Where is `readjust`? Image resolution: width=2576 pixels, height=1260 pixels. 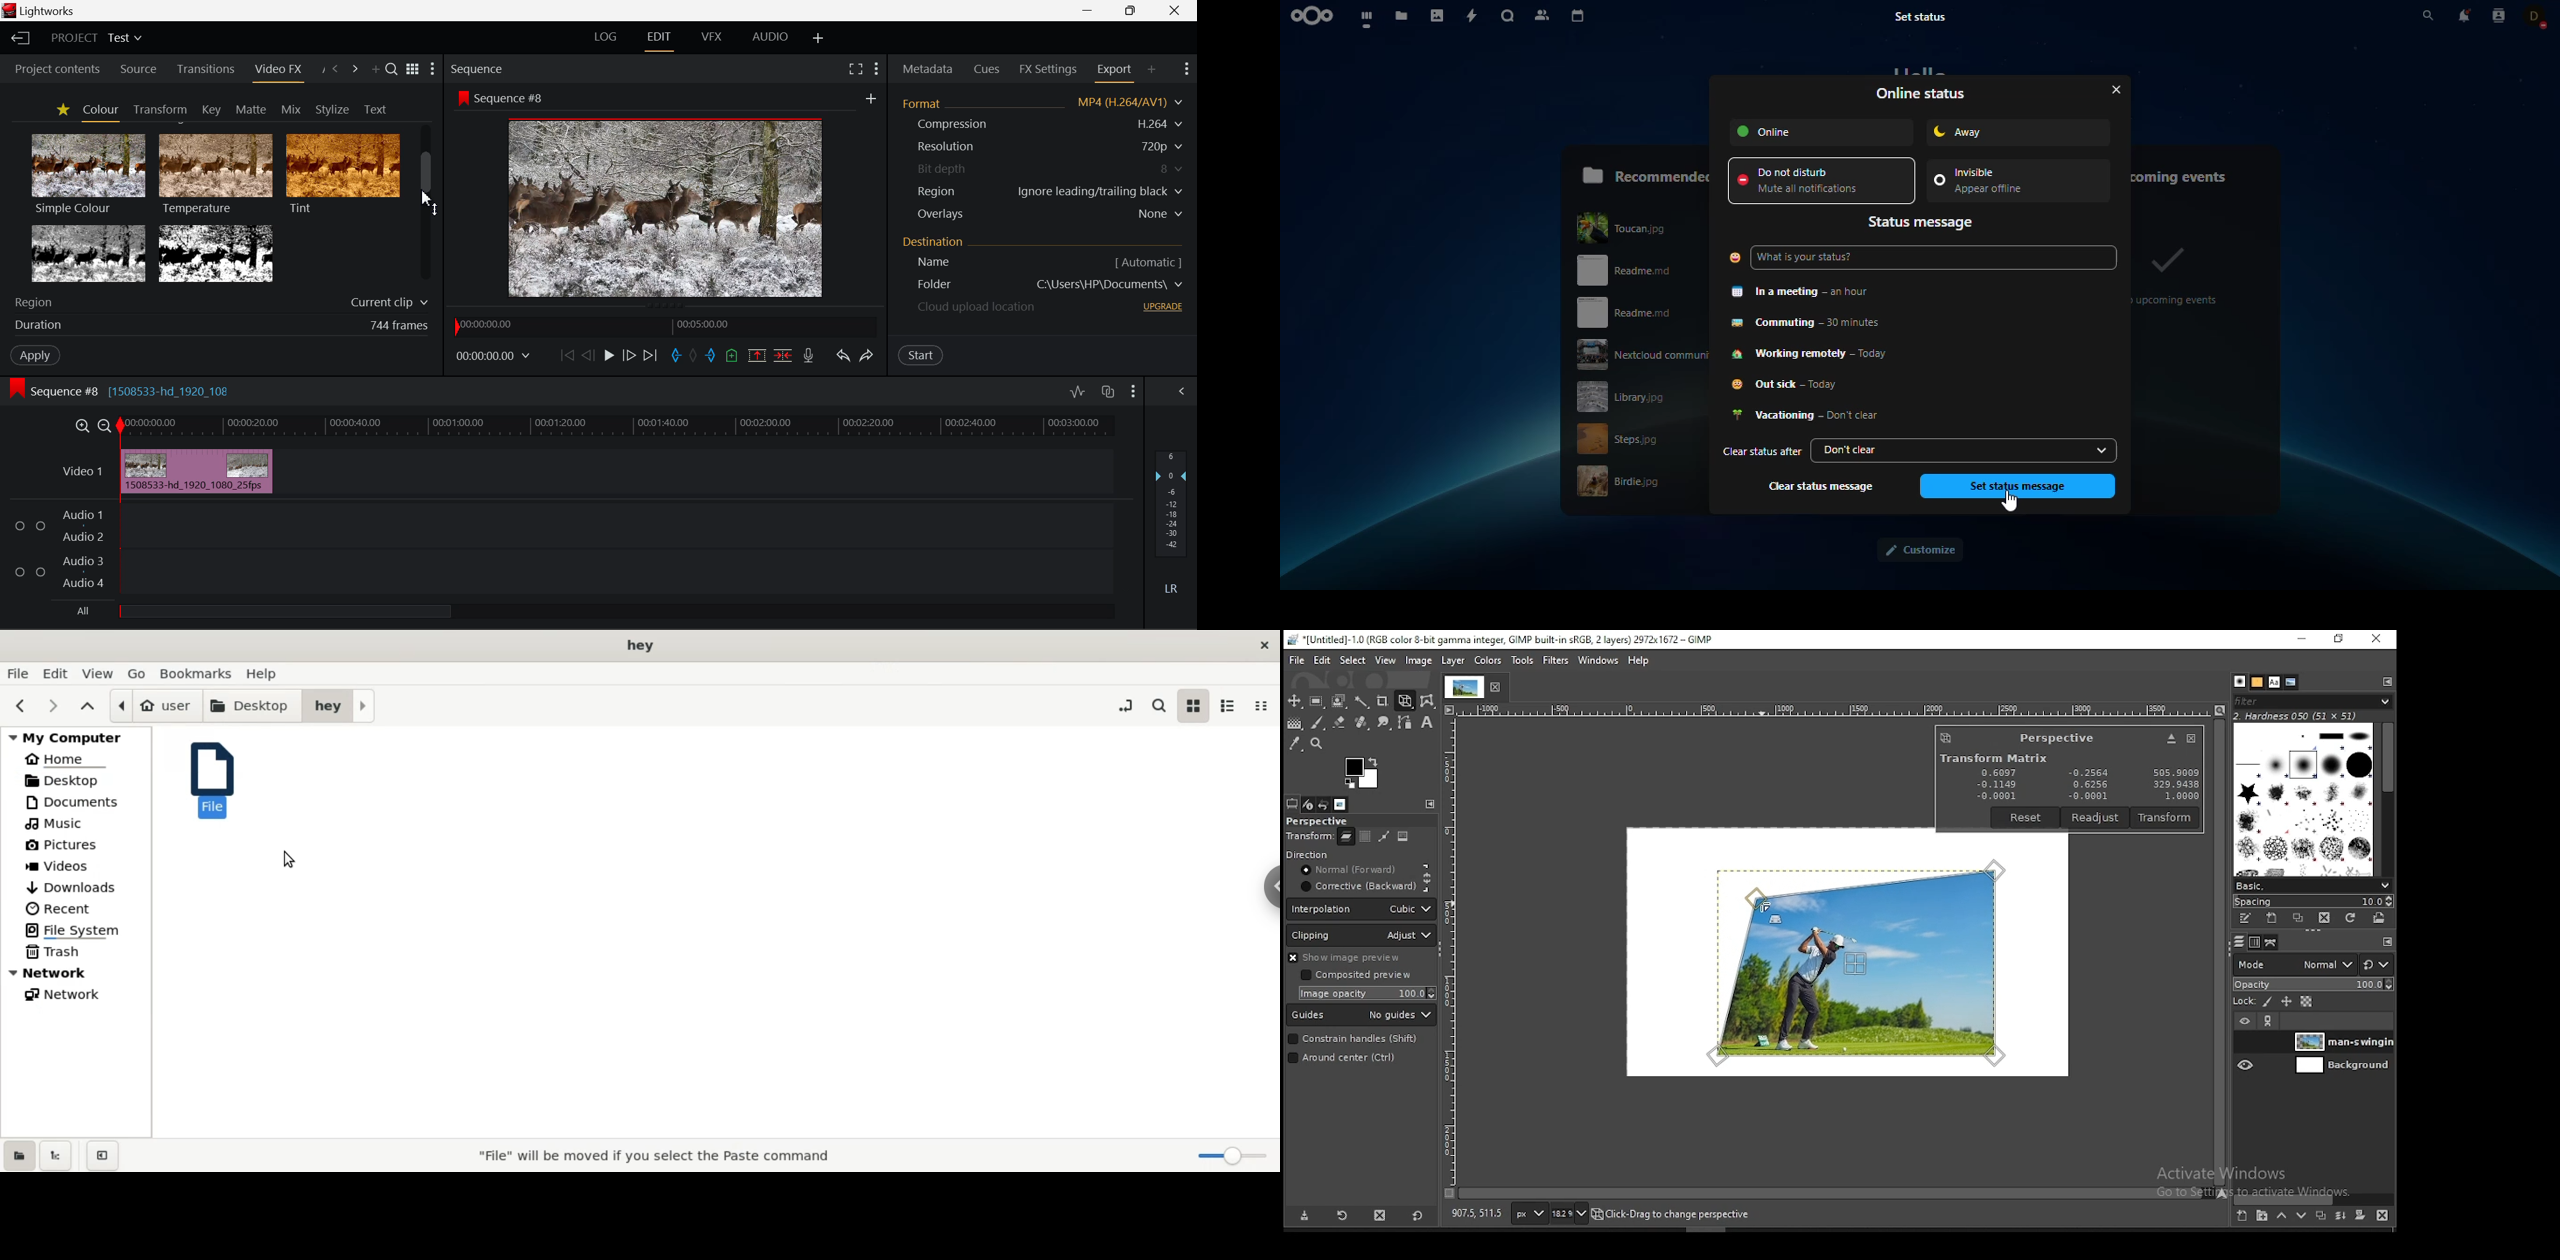
readjust is located at coordinates (2096, 817).